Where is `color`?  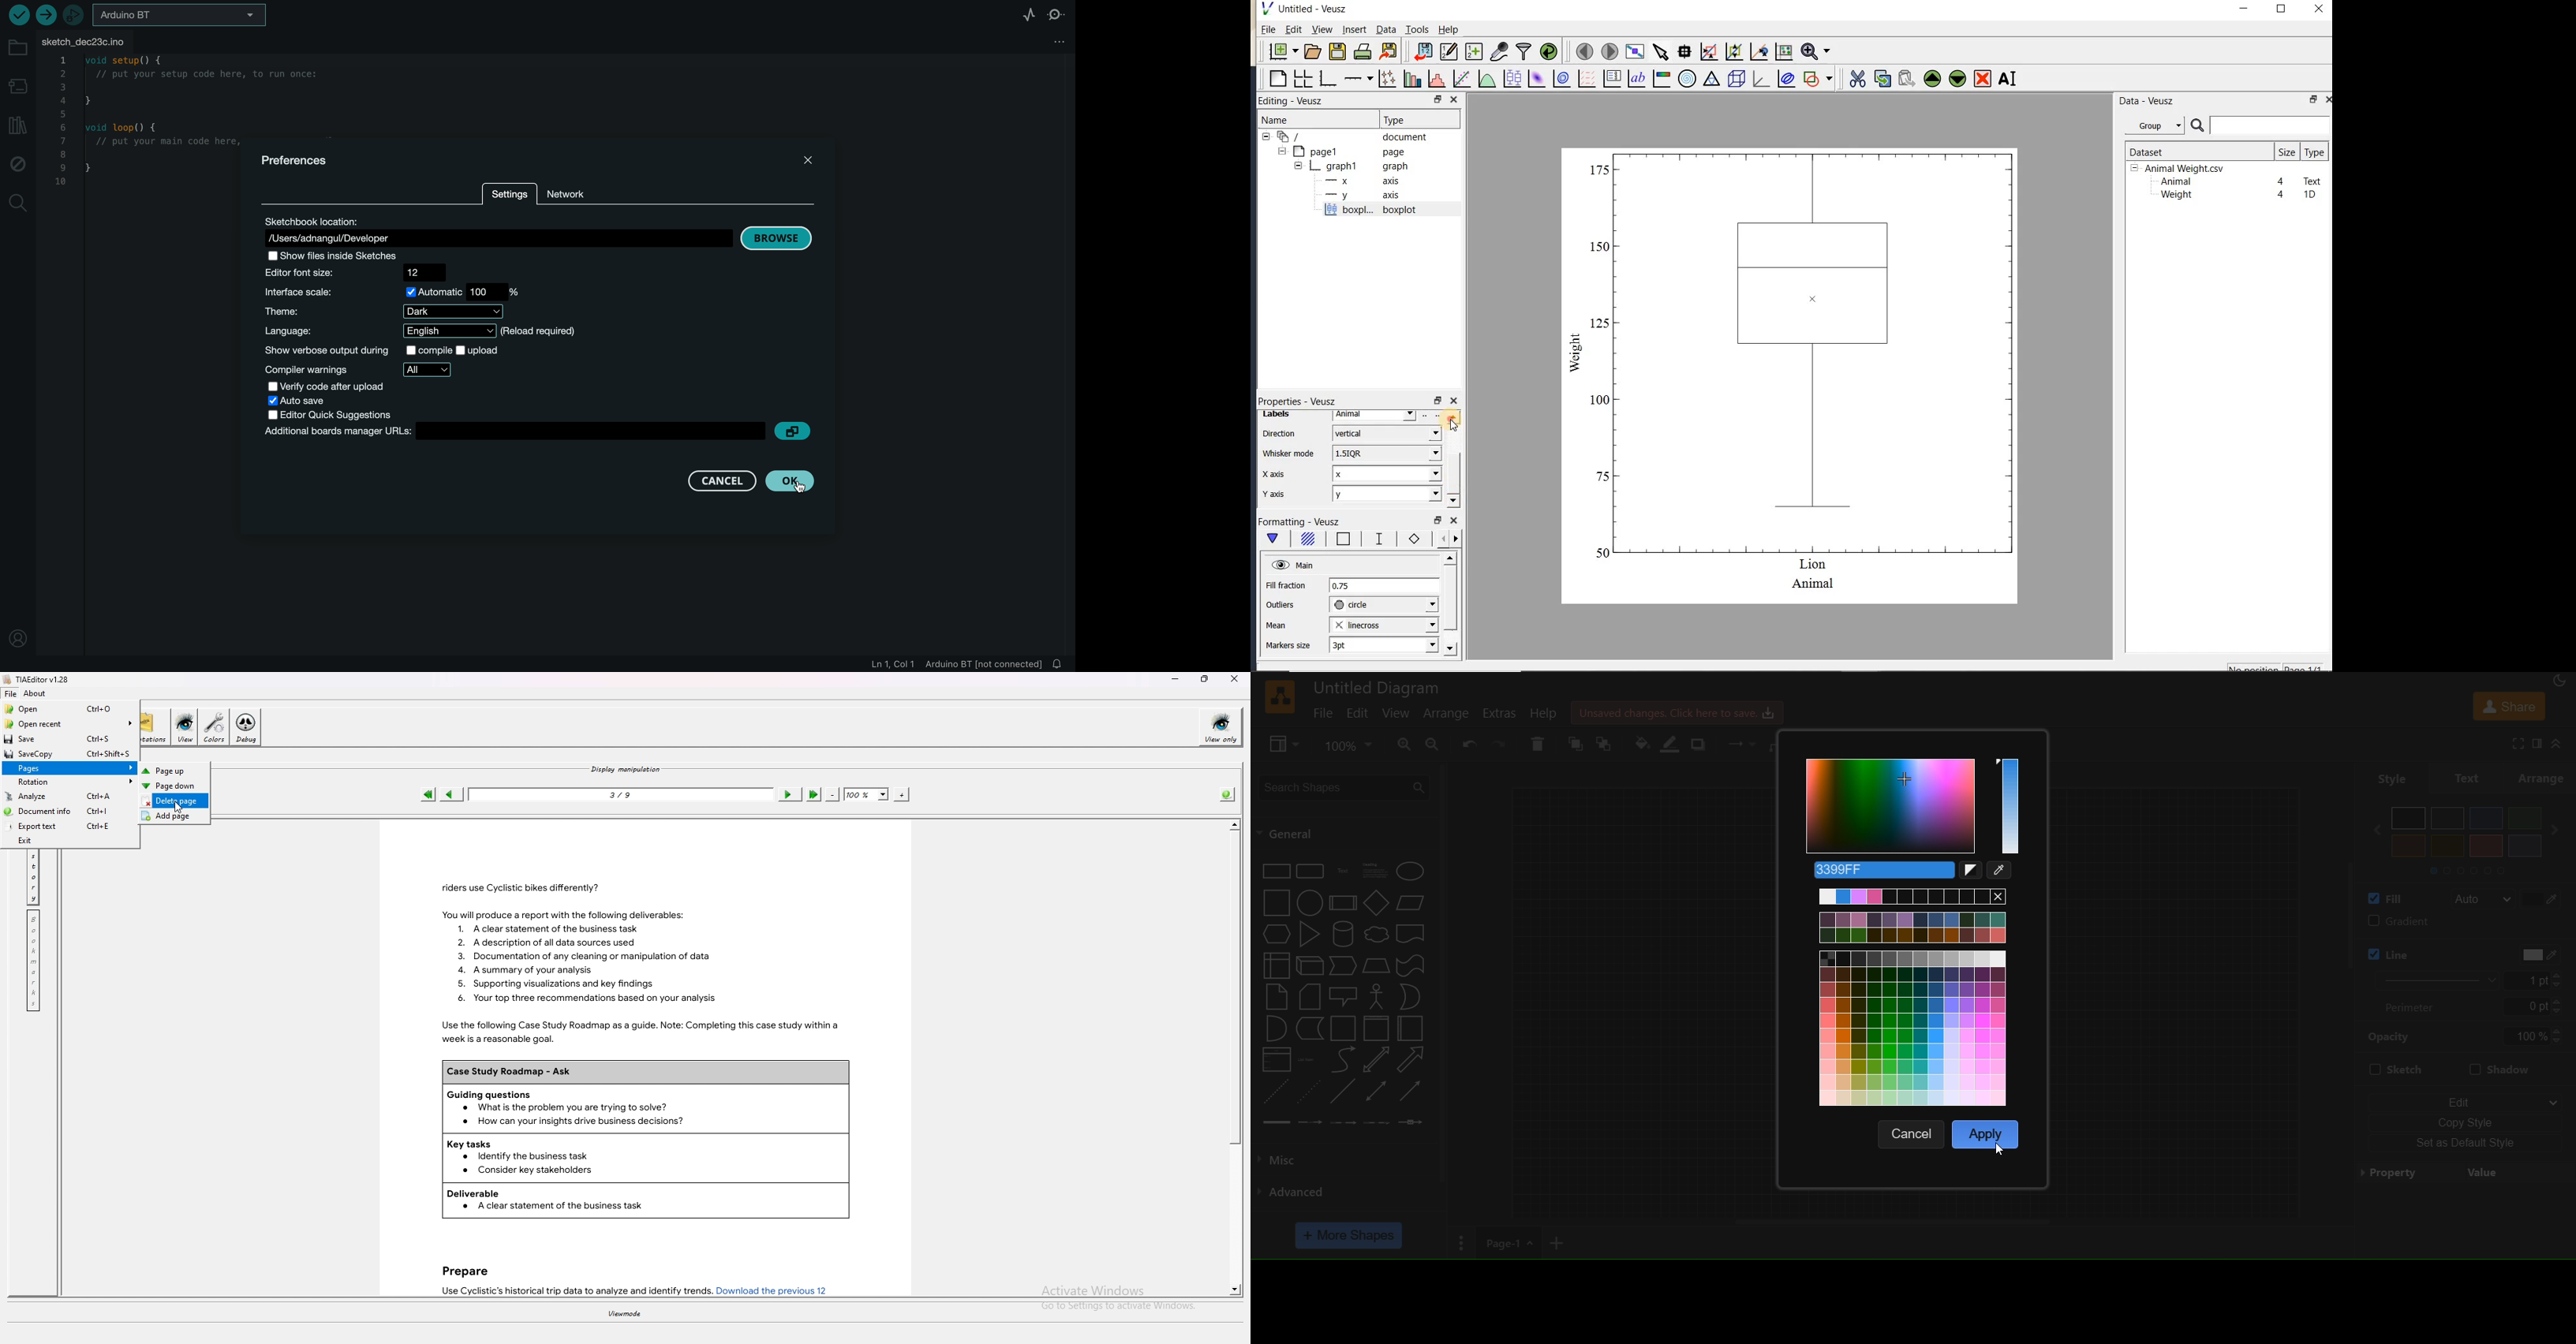
color is located at coordinates (2002, 872).